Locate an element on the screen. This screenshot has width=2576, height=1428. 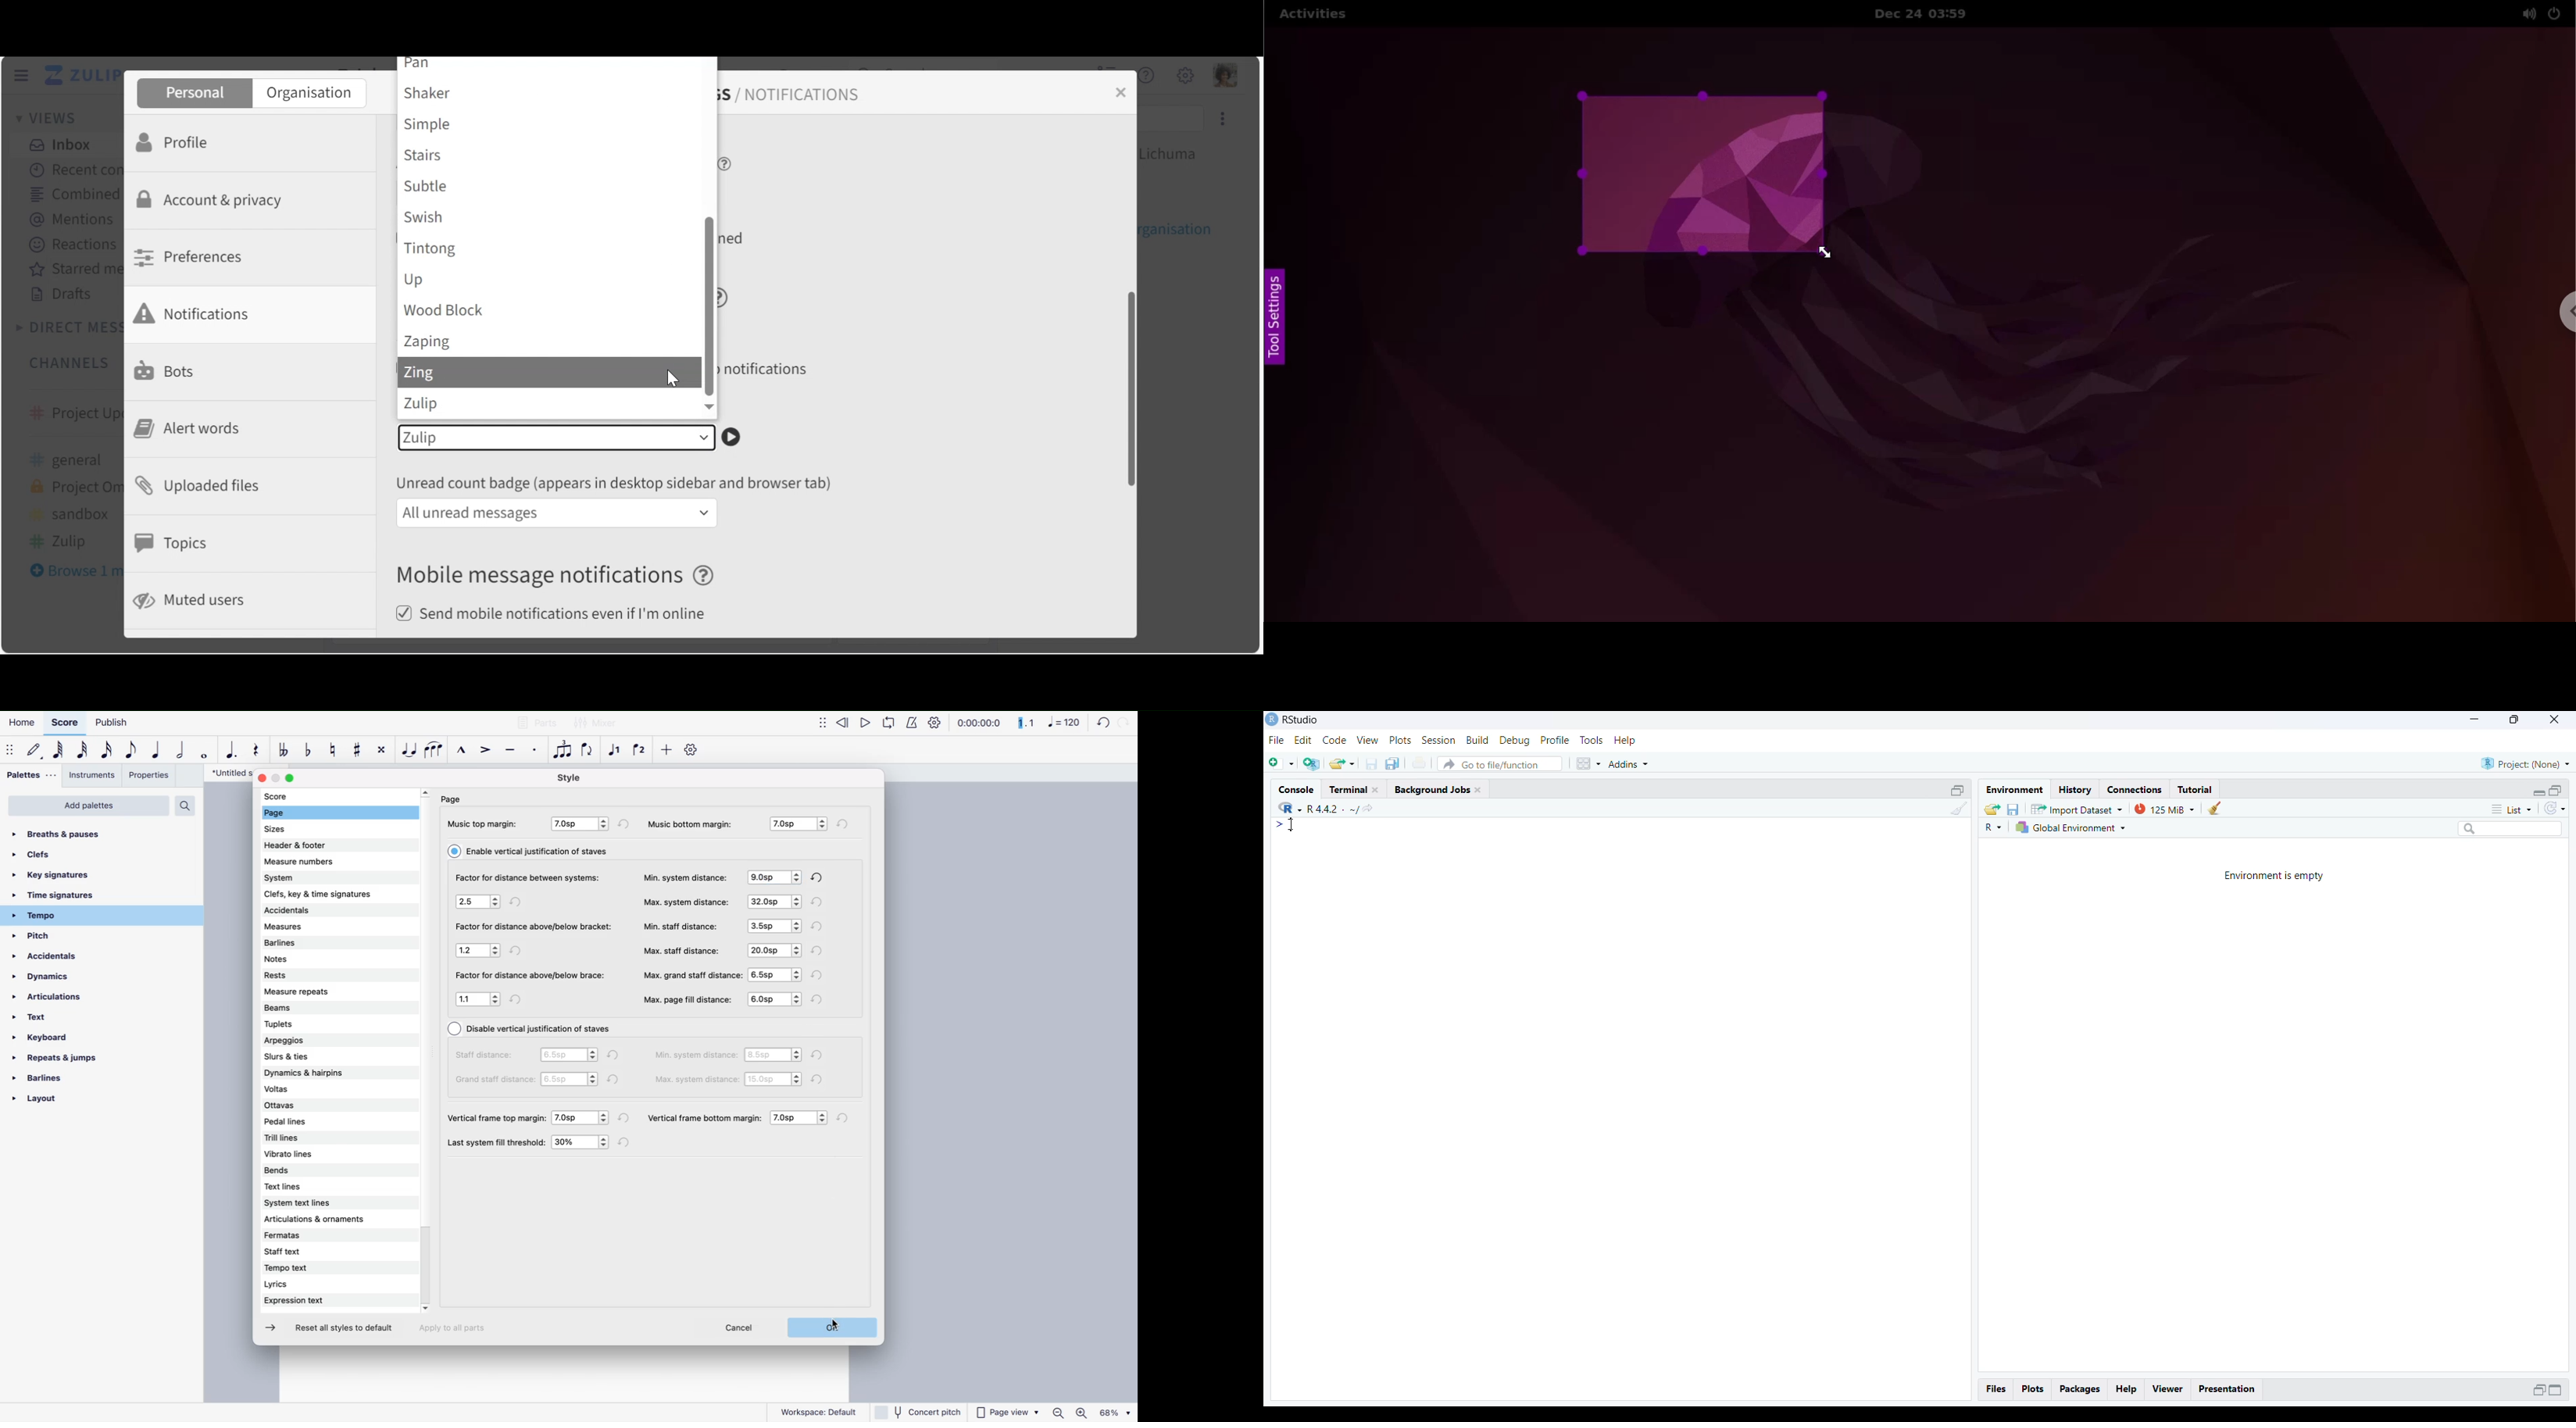
Pan is located at coordinates (552, 66).